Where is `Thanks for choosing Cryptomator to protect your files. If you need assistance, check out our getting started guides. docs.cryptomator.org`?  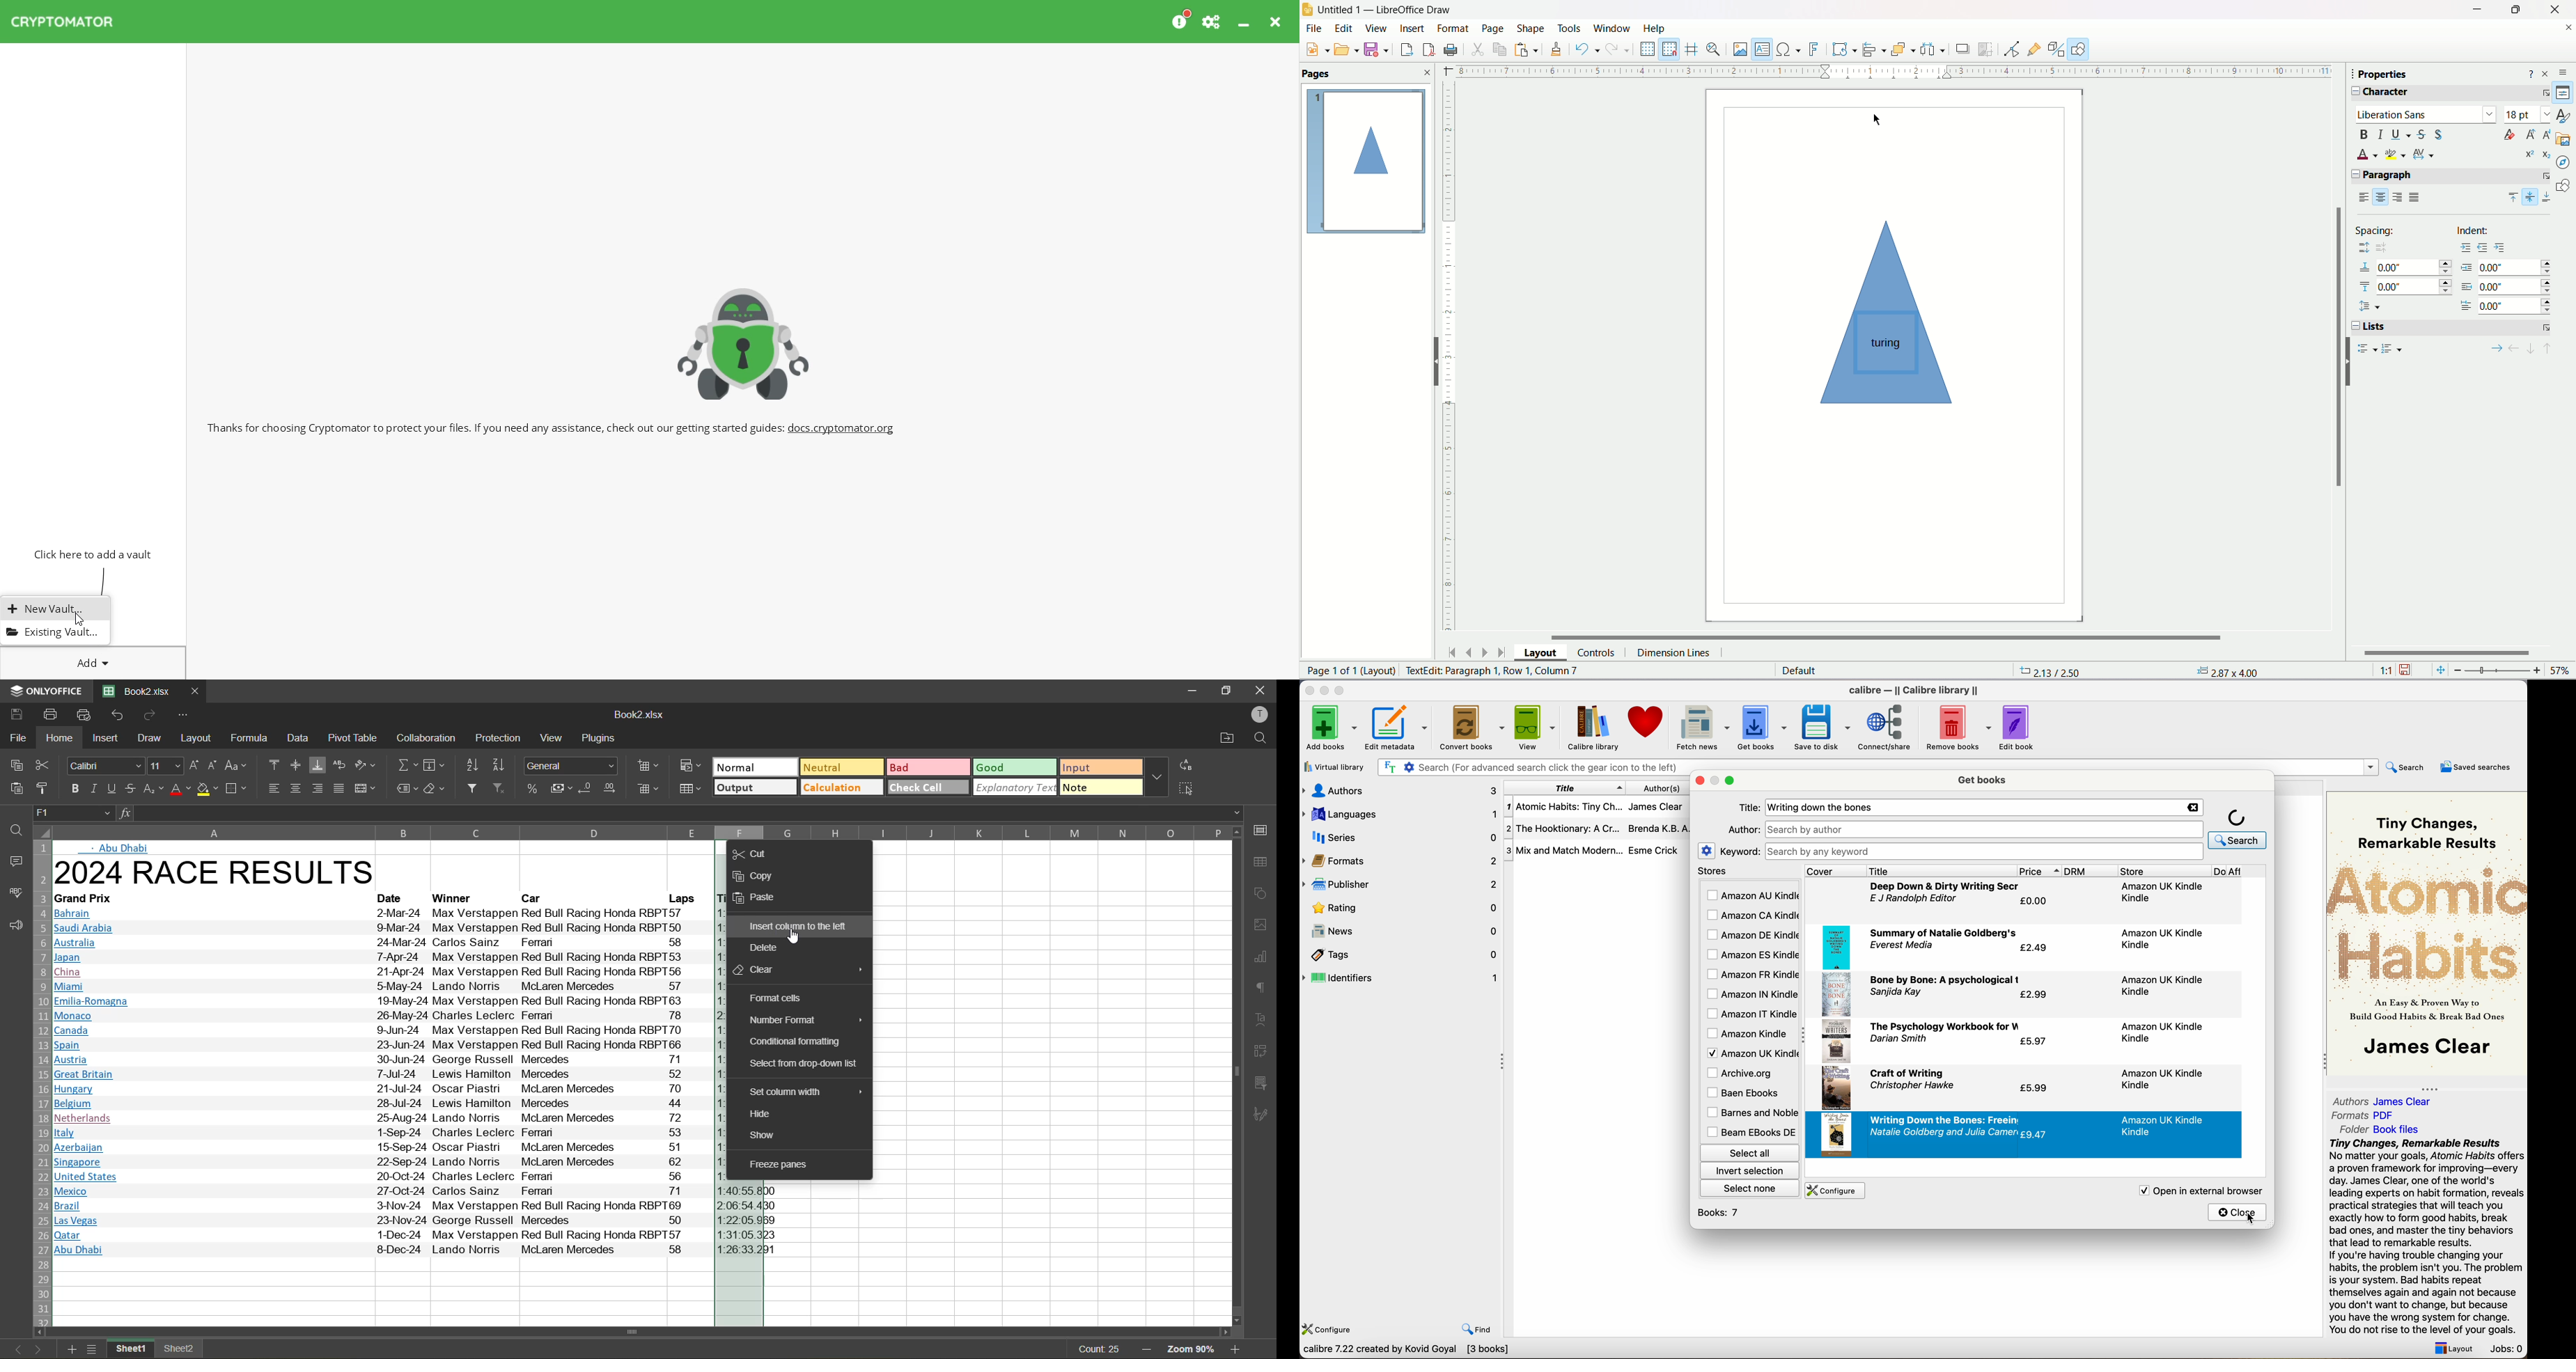
Thanks for choosing Cryptomator to protect your files. If you need assistance, check out our getting started guides. docs.cryptomator.org is located at coordinates (552, 426).